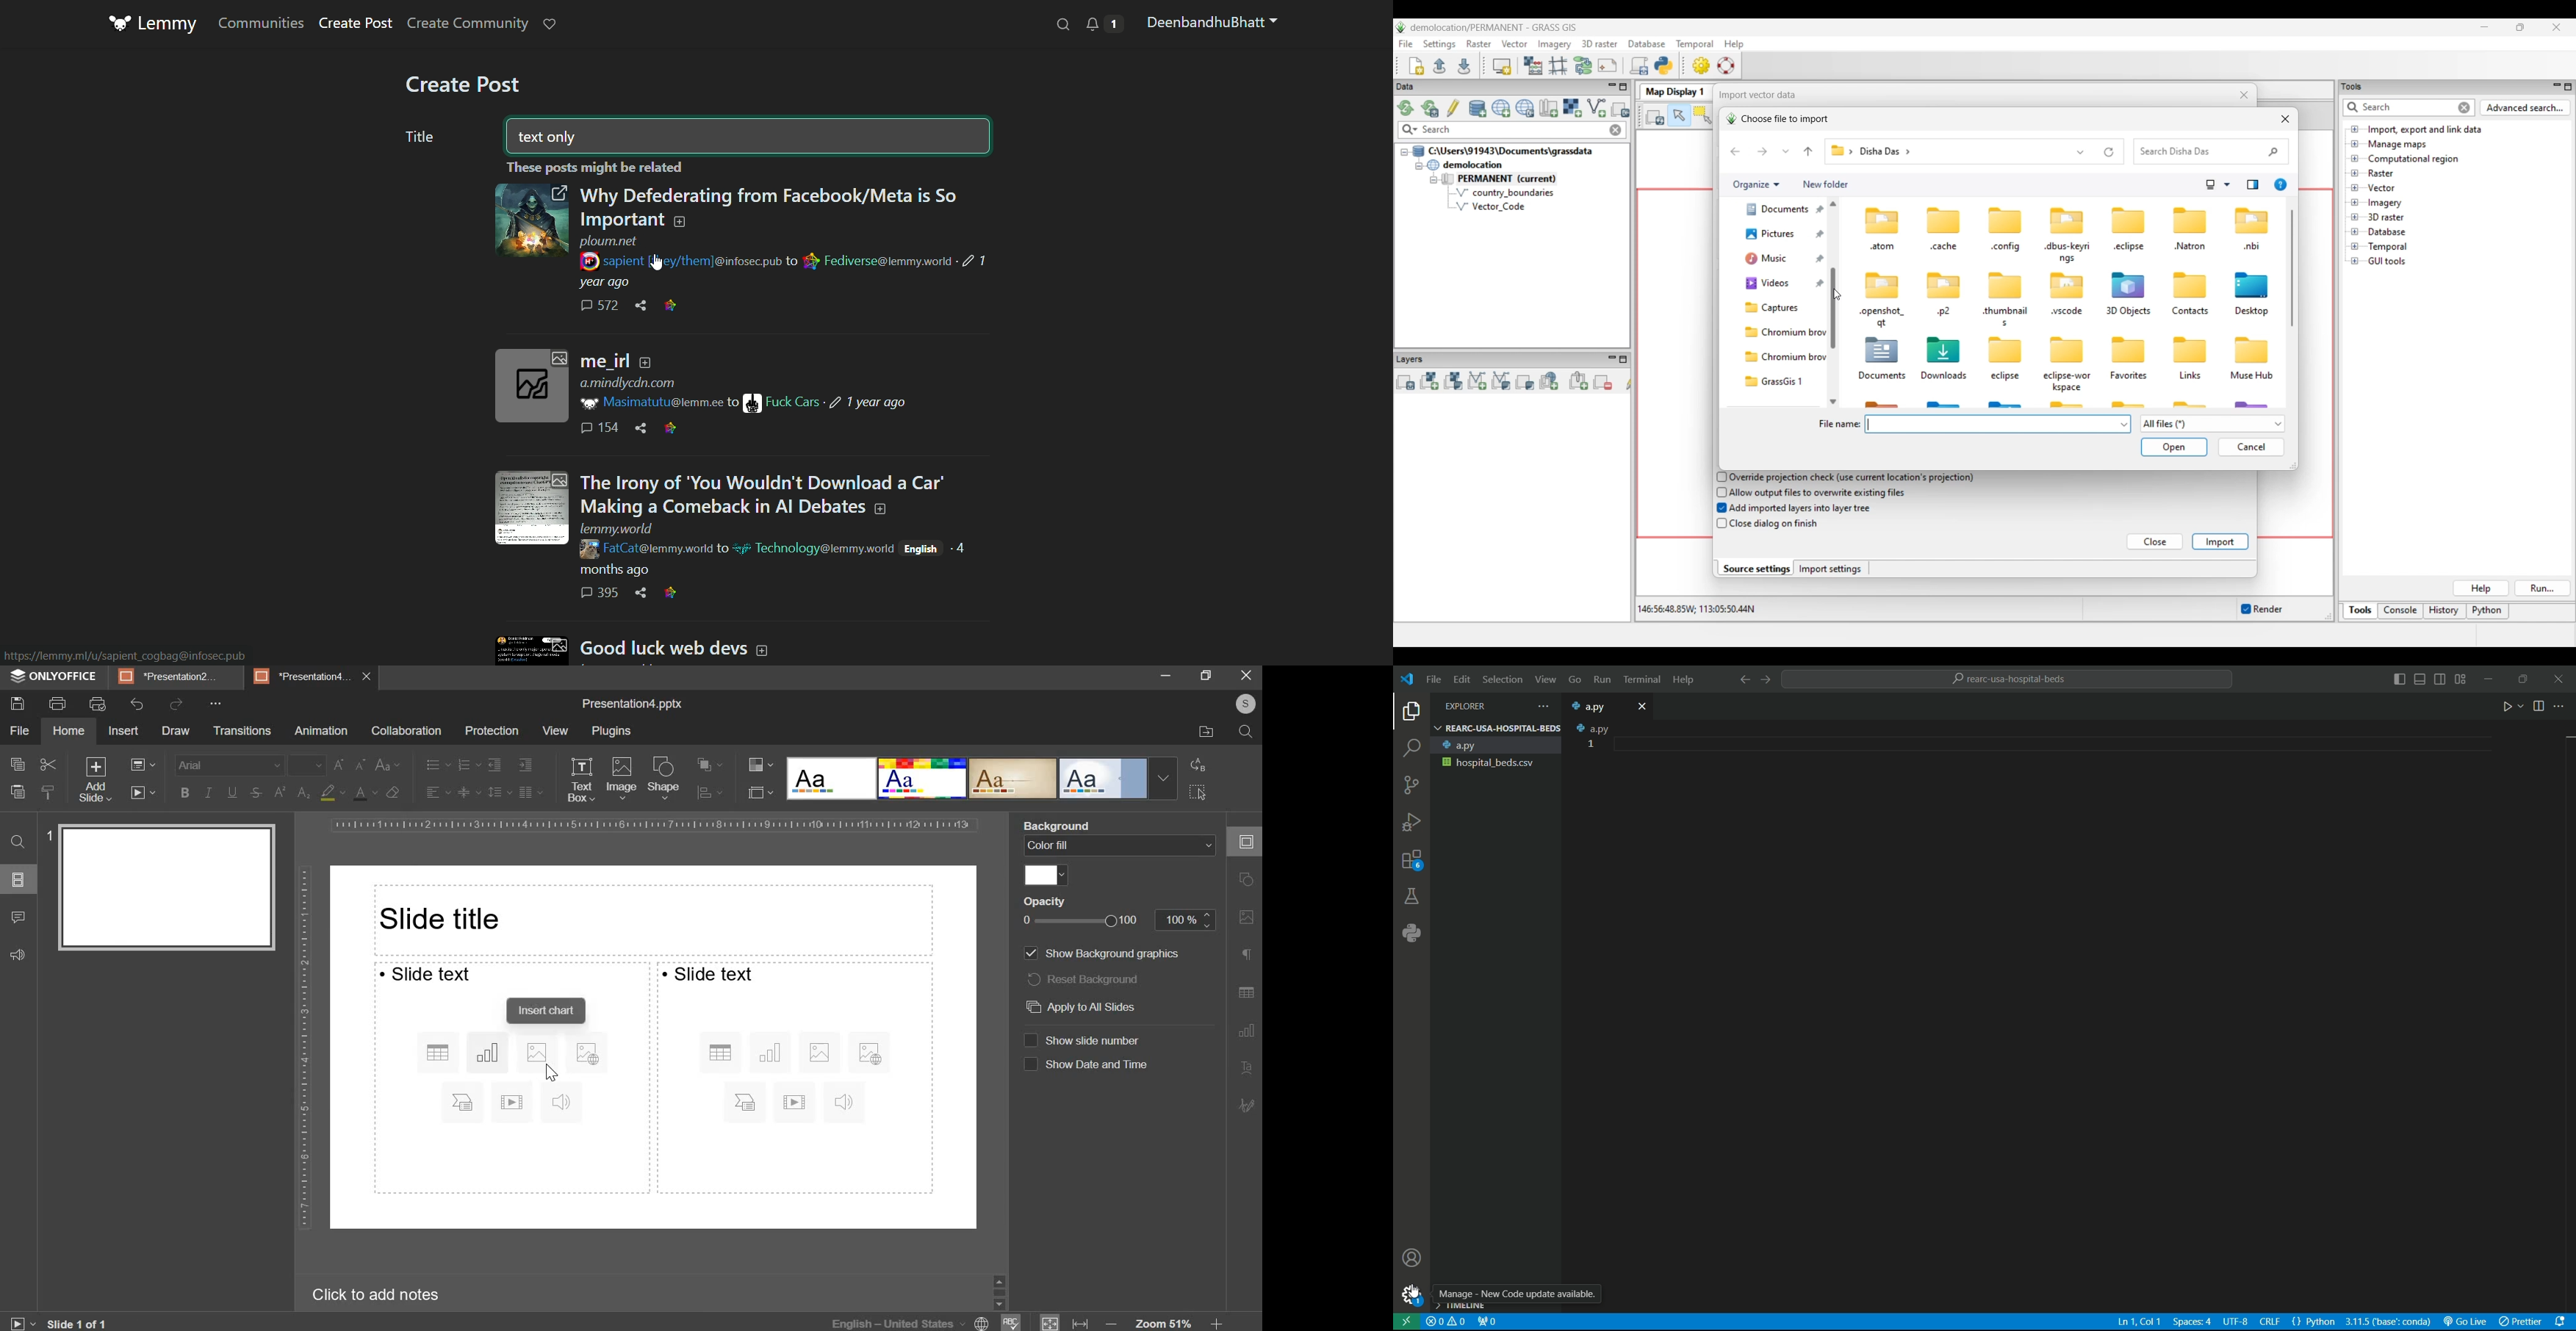 The height and width of the screenshot is (1344, 2576). Describe the element at coordinates (370, 676) in the screenshot. I see `close presentation4` at that location.